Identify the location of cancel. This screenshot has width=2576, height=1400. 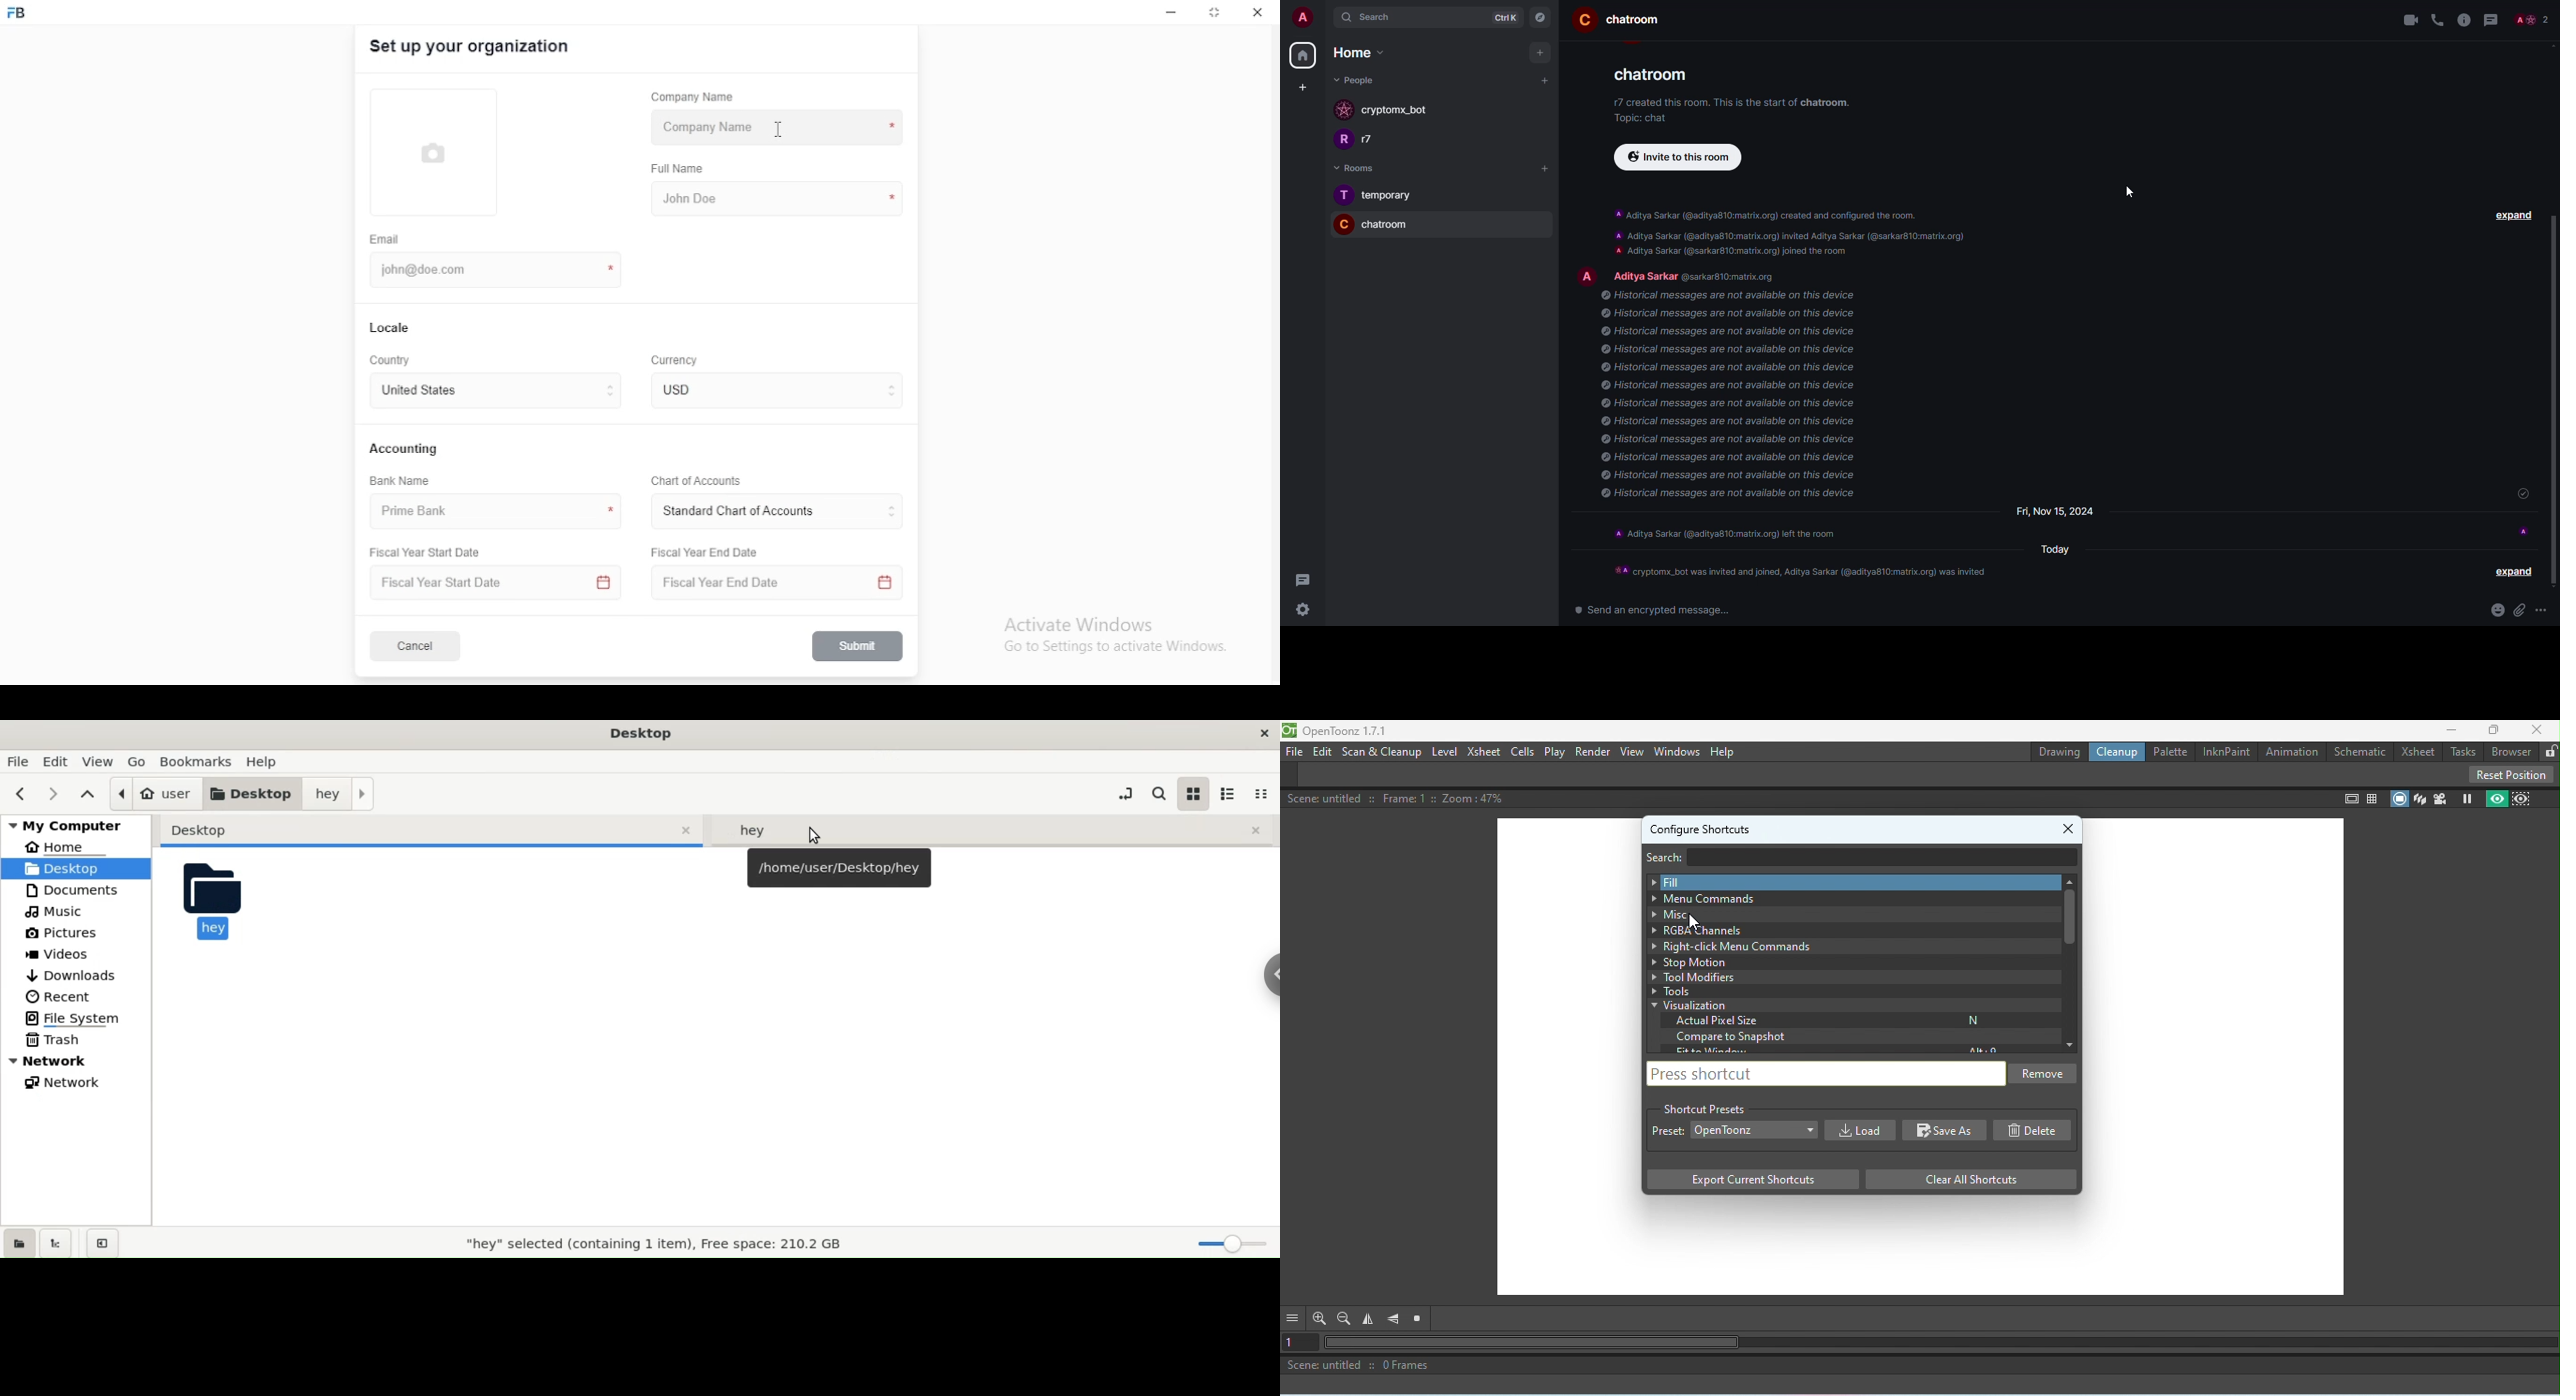
(415, 647).